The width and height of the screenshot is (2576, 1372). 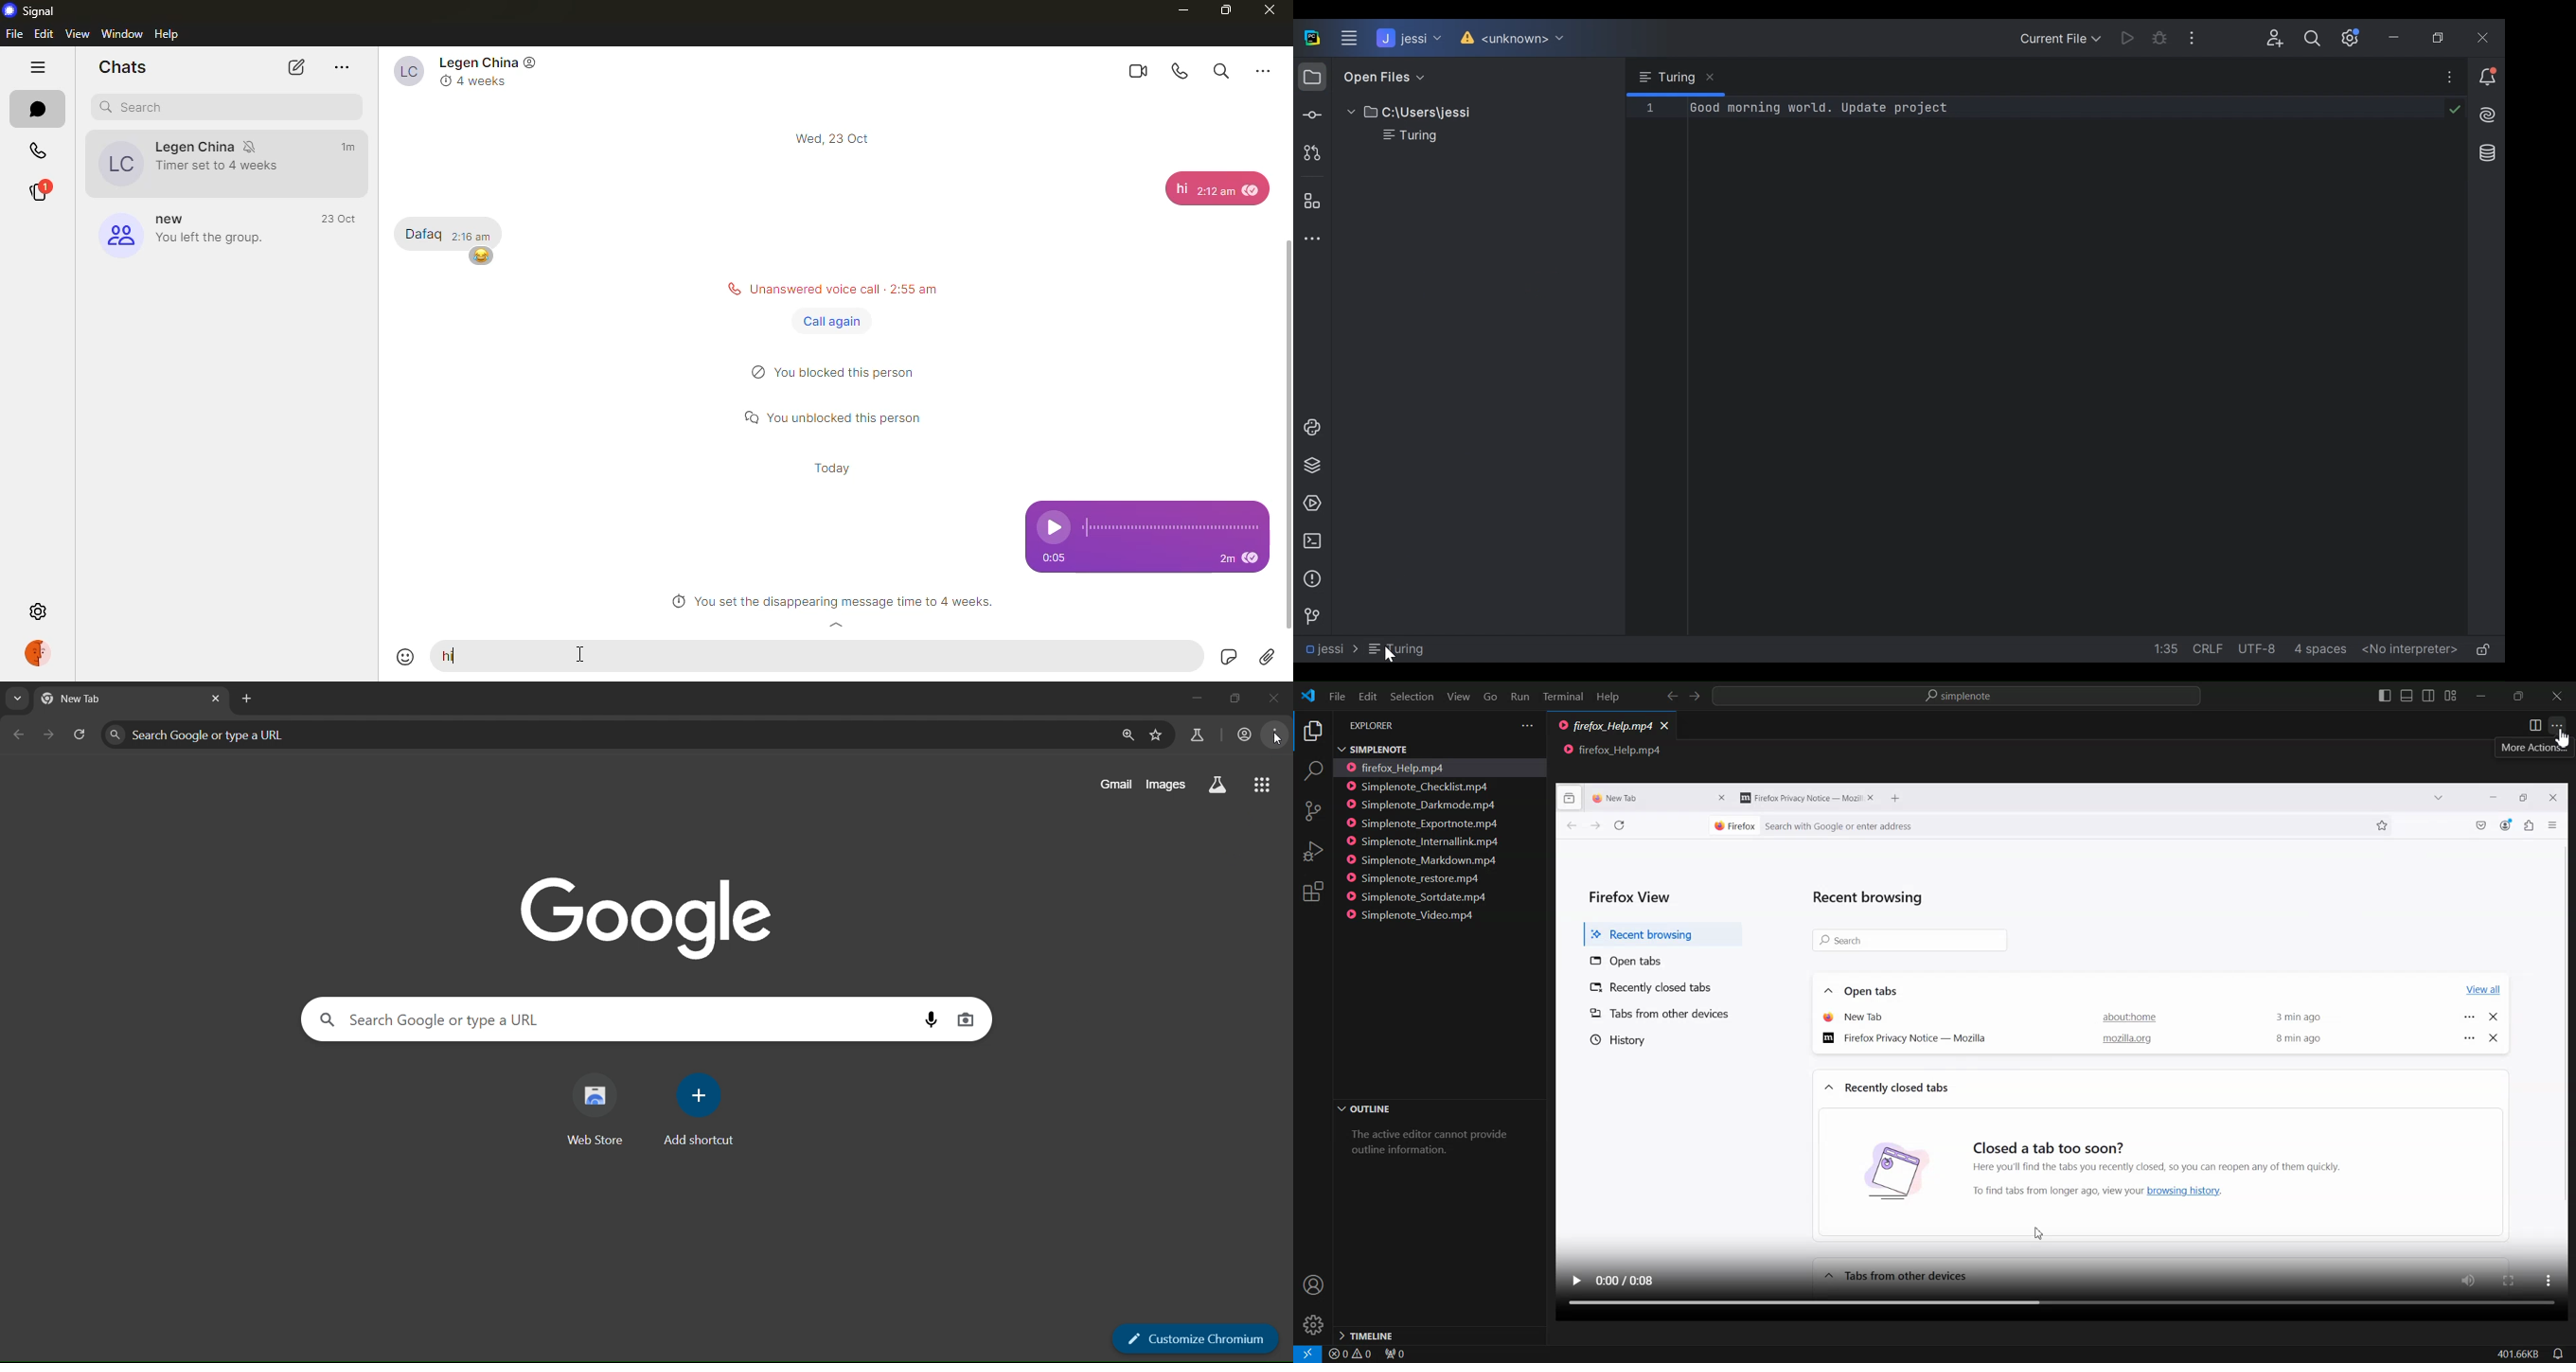 What do you see at coordinates (293, 67) in the screenshot?
I see `new chat` at bounding box center [293, 67].